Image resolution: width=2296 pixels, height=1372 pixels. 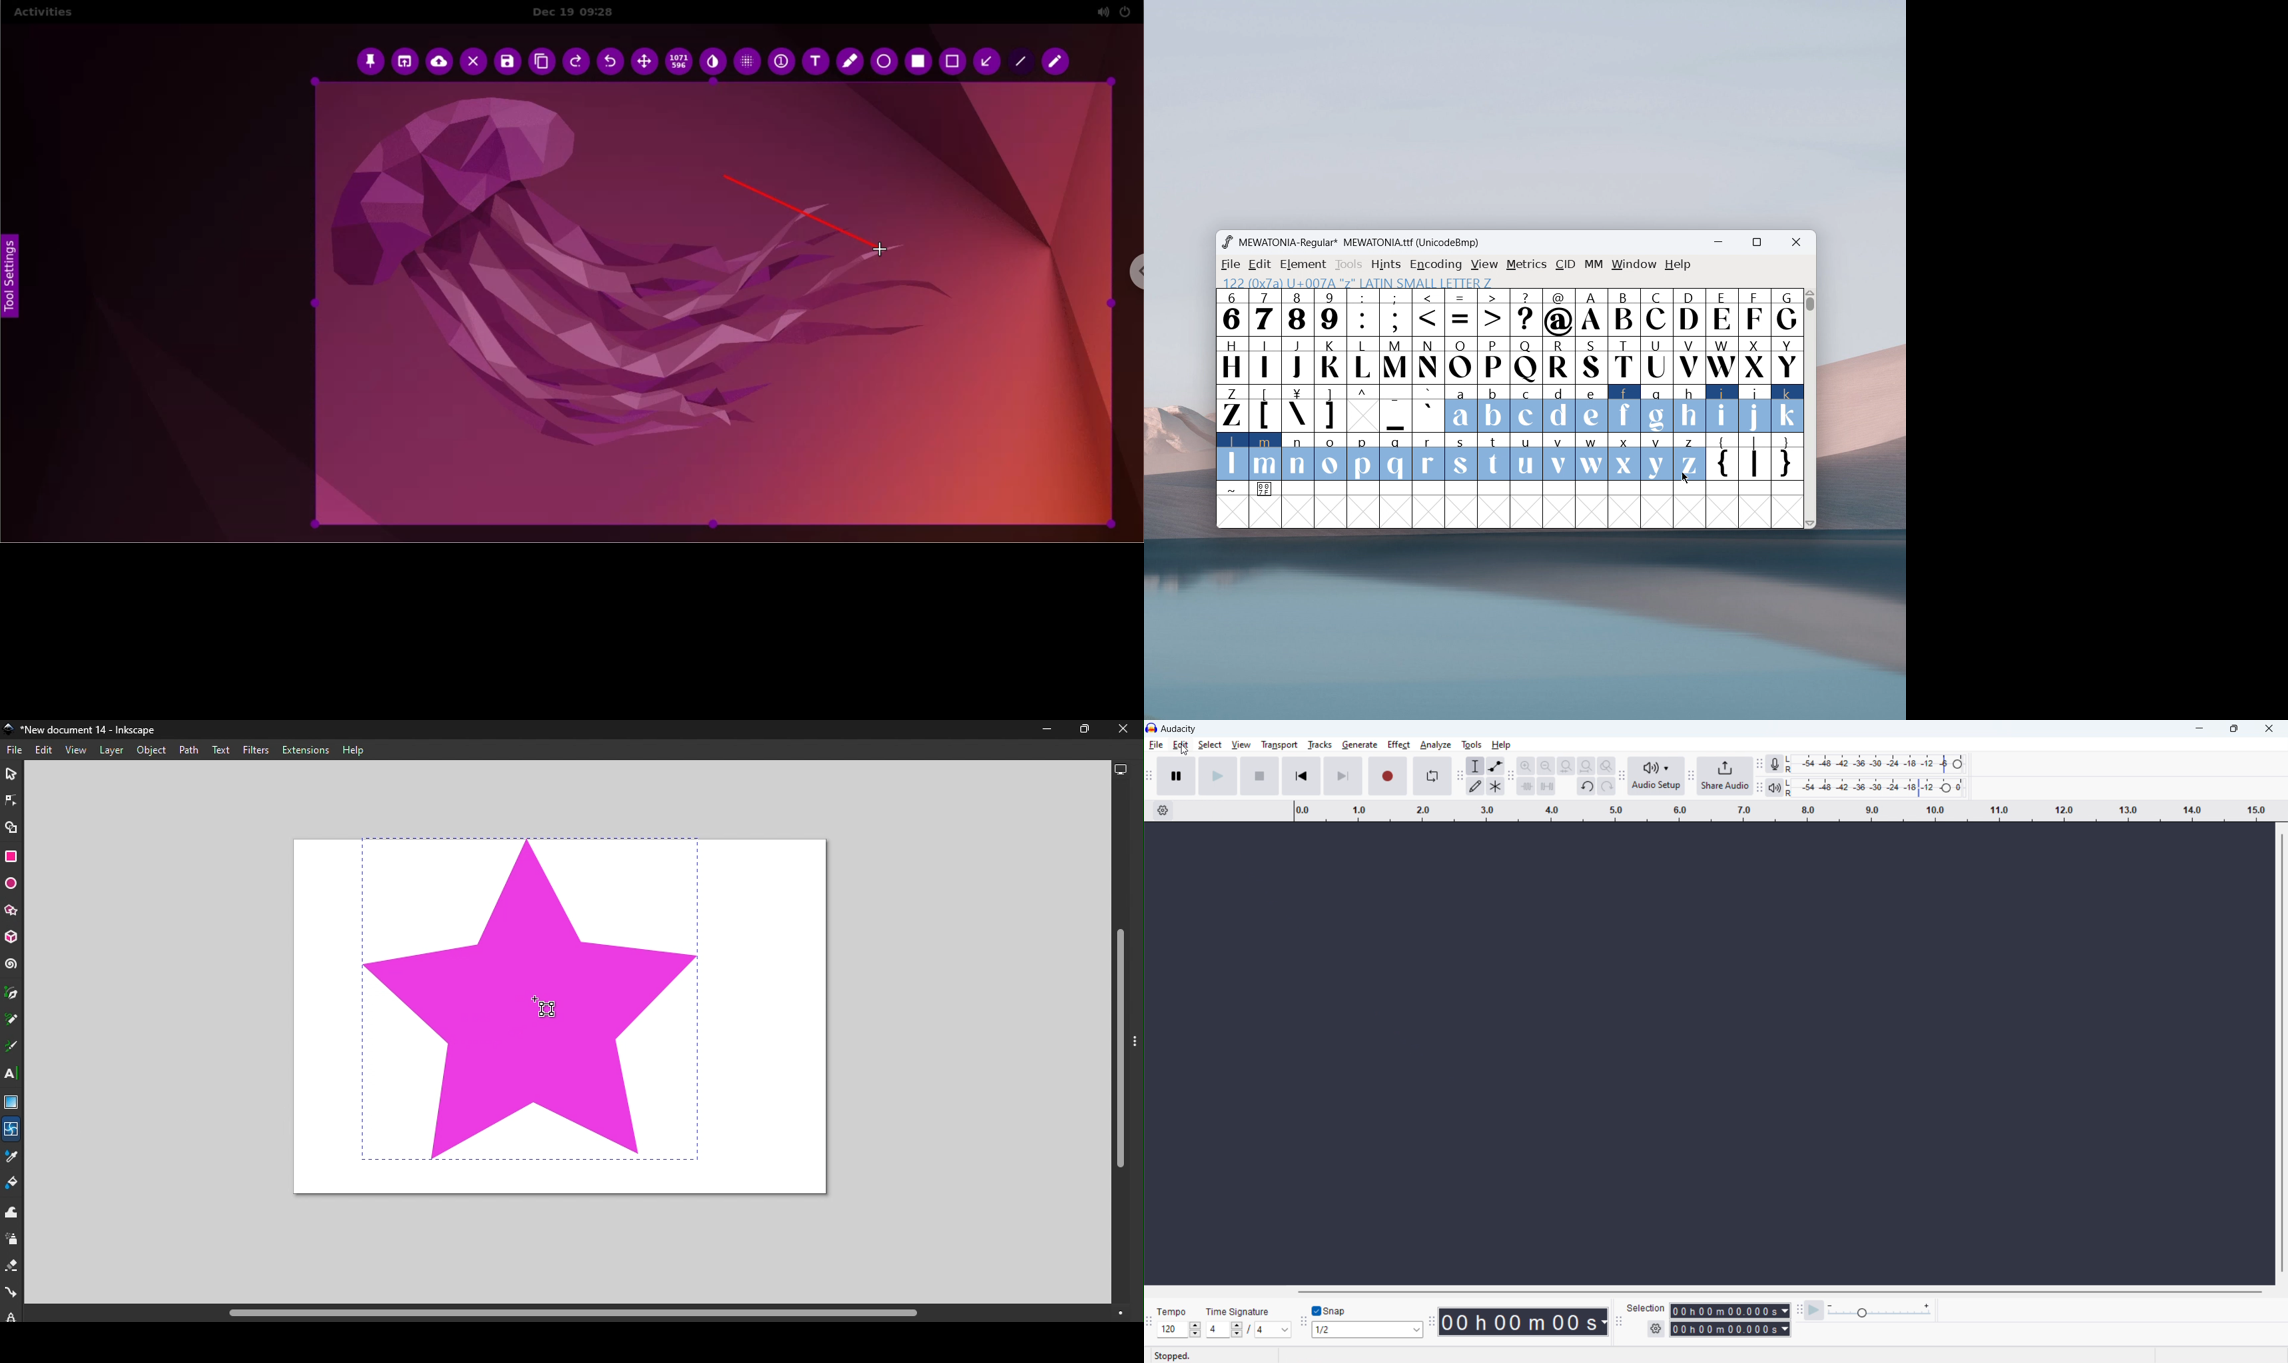 What do you see at coordinates (1775, 788) in the screenshot?
I see `playback meter` at bounding box center [1775, 788].